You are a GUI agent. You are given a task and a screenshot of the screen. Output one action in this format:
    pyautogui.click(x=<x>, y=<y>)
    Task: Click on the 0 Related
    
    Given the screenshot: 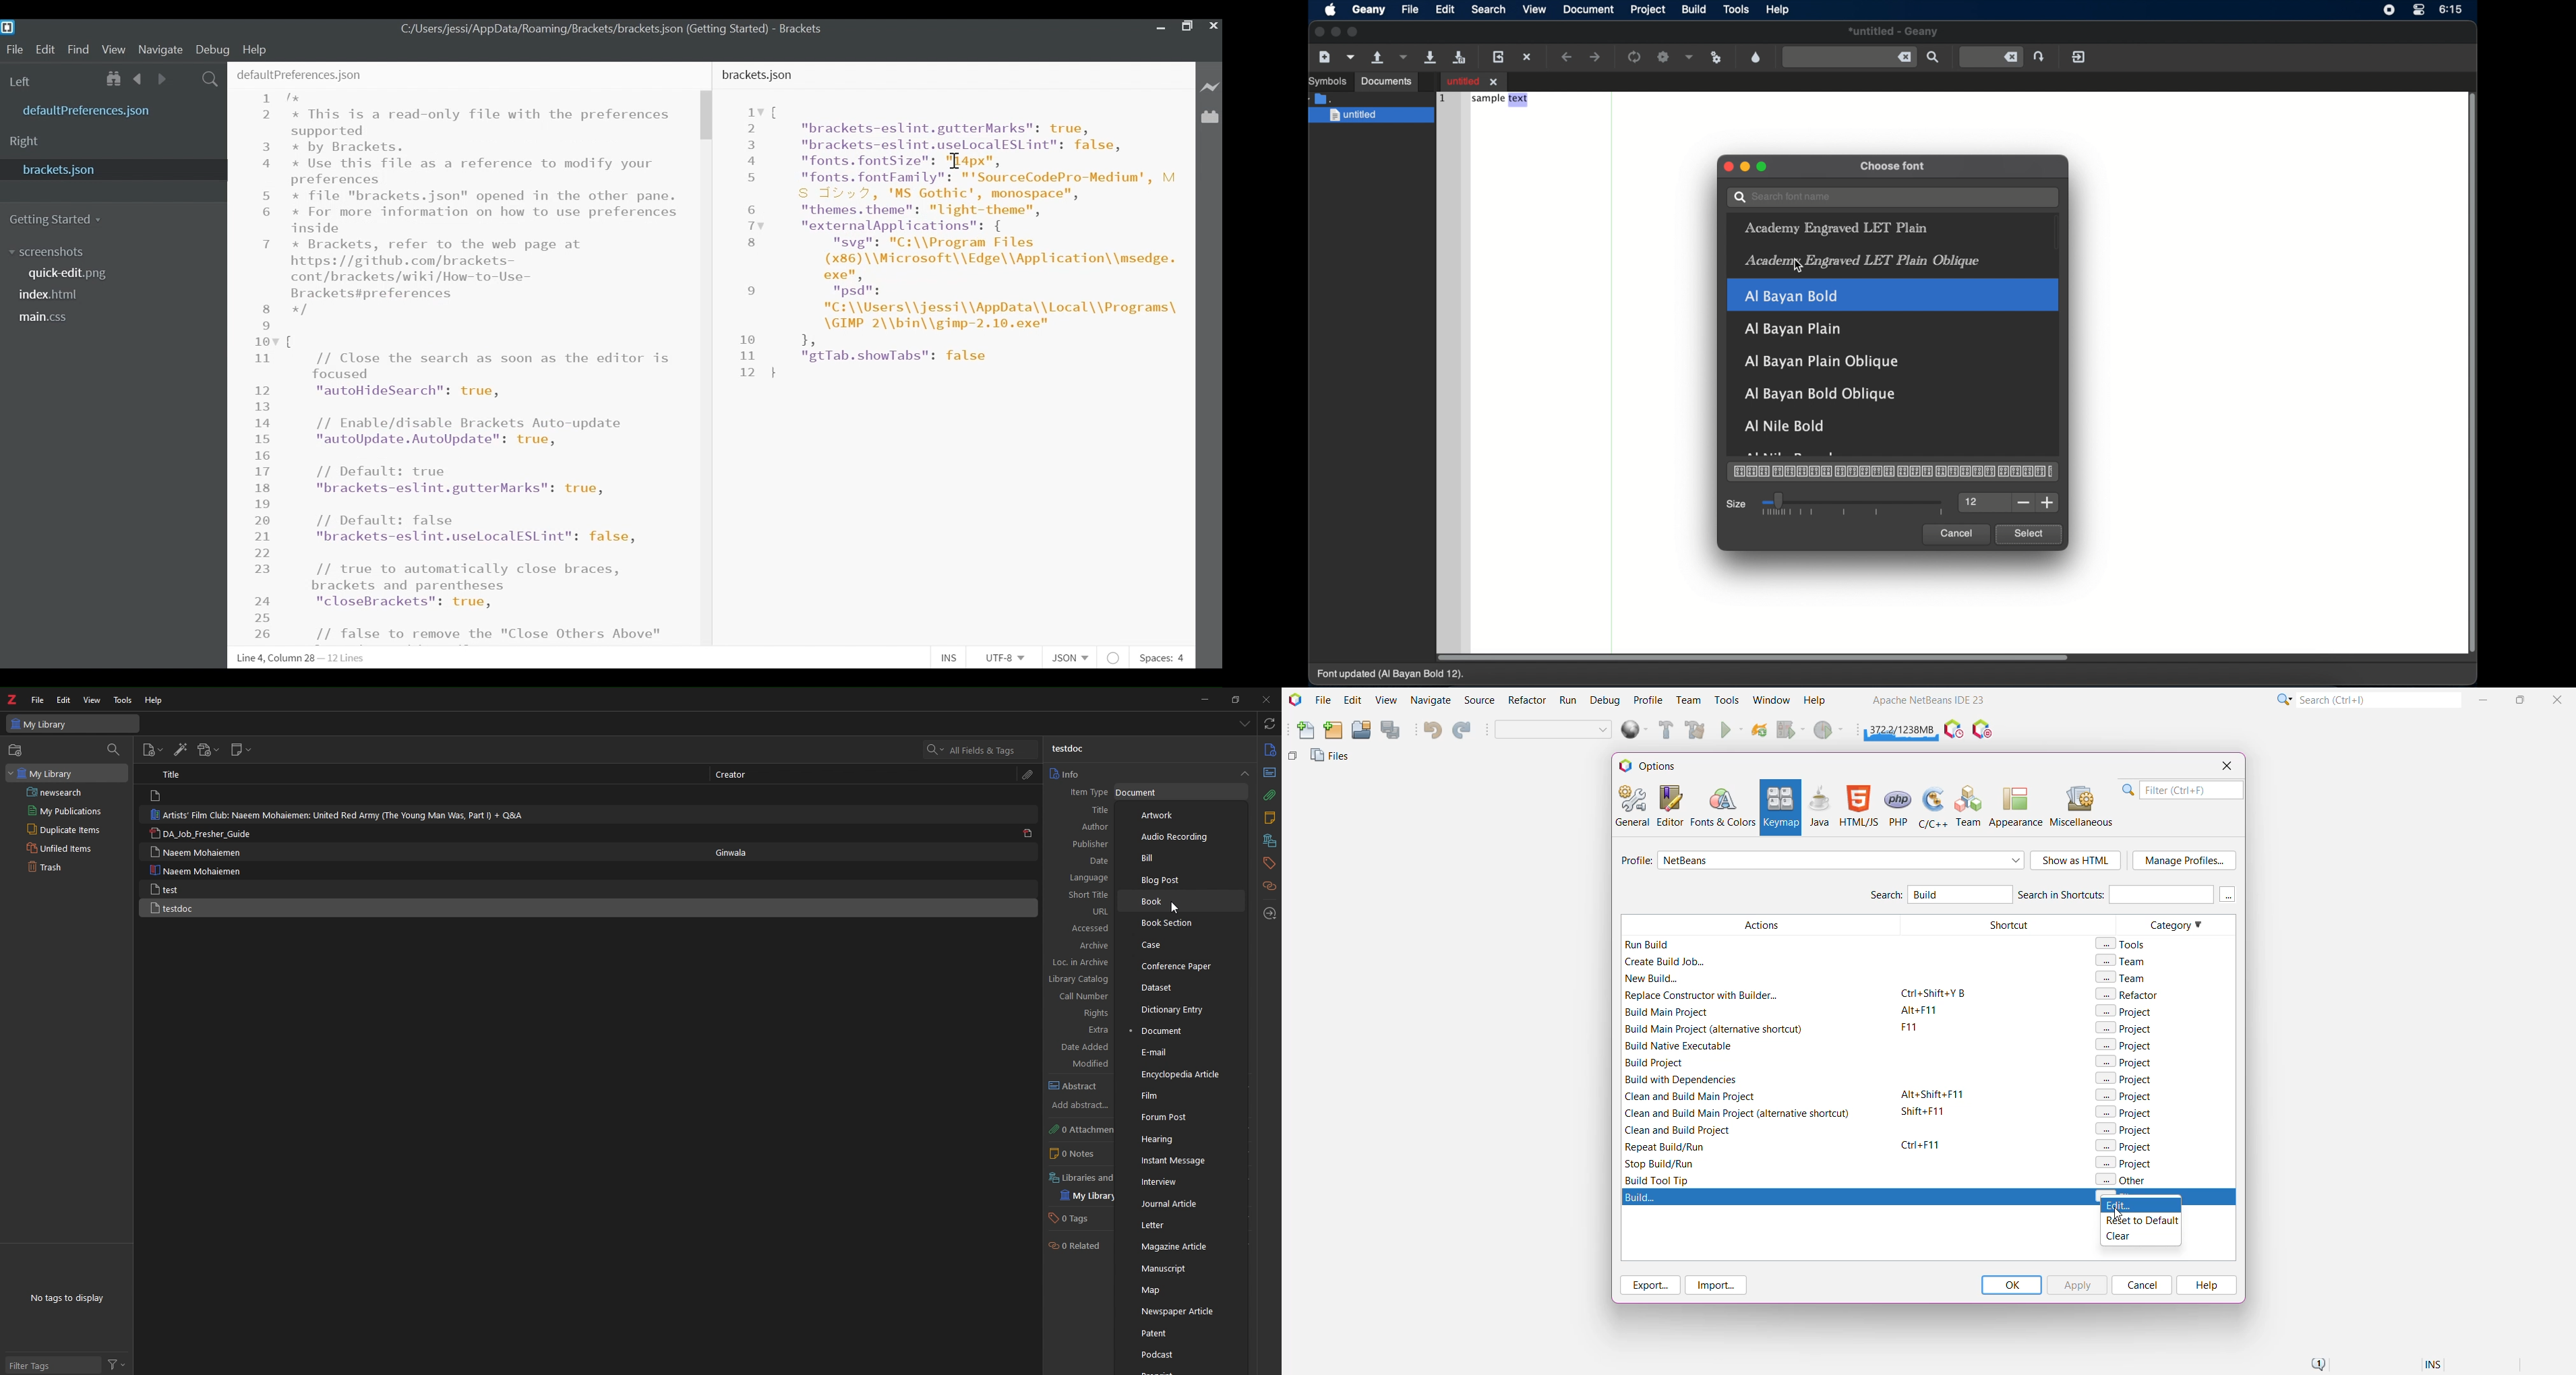 What is the action you would take?
    pyautogui.click(x=1075, y=1245)
    